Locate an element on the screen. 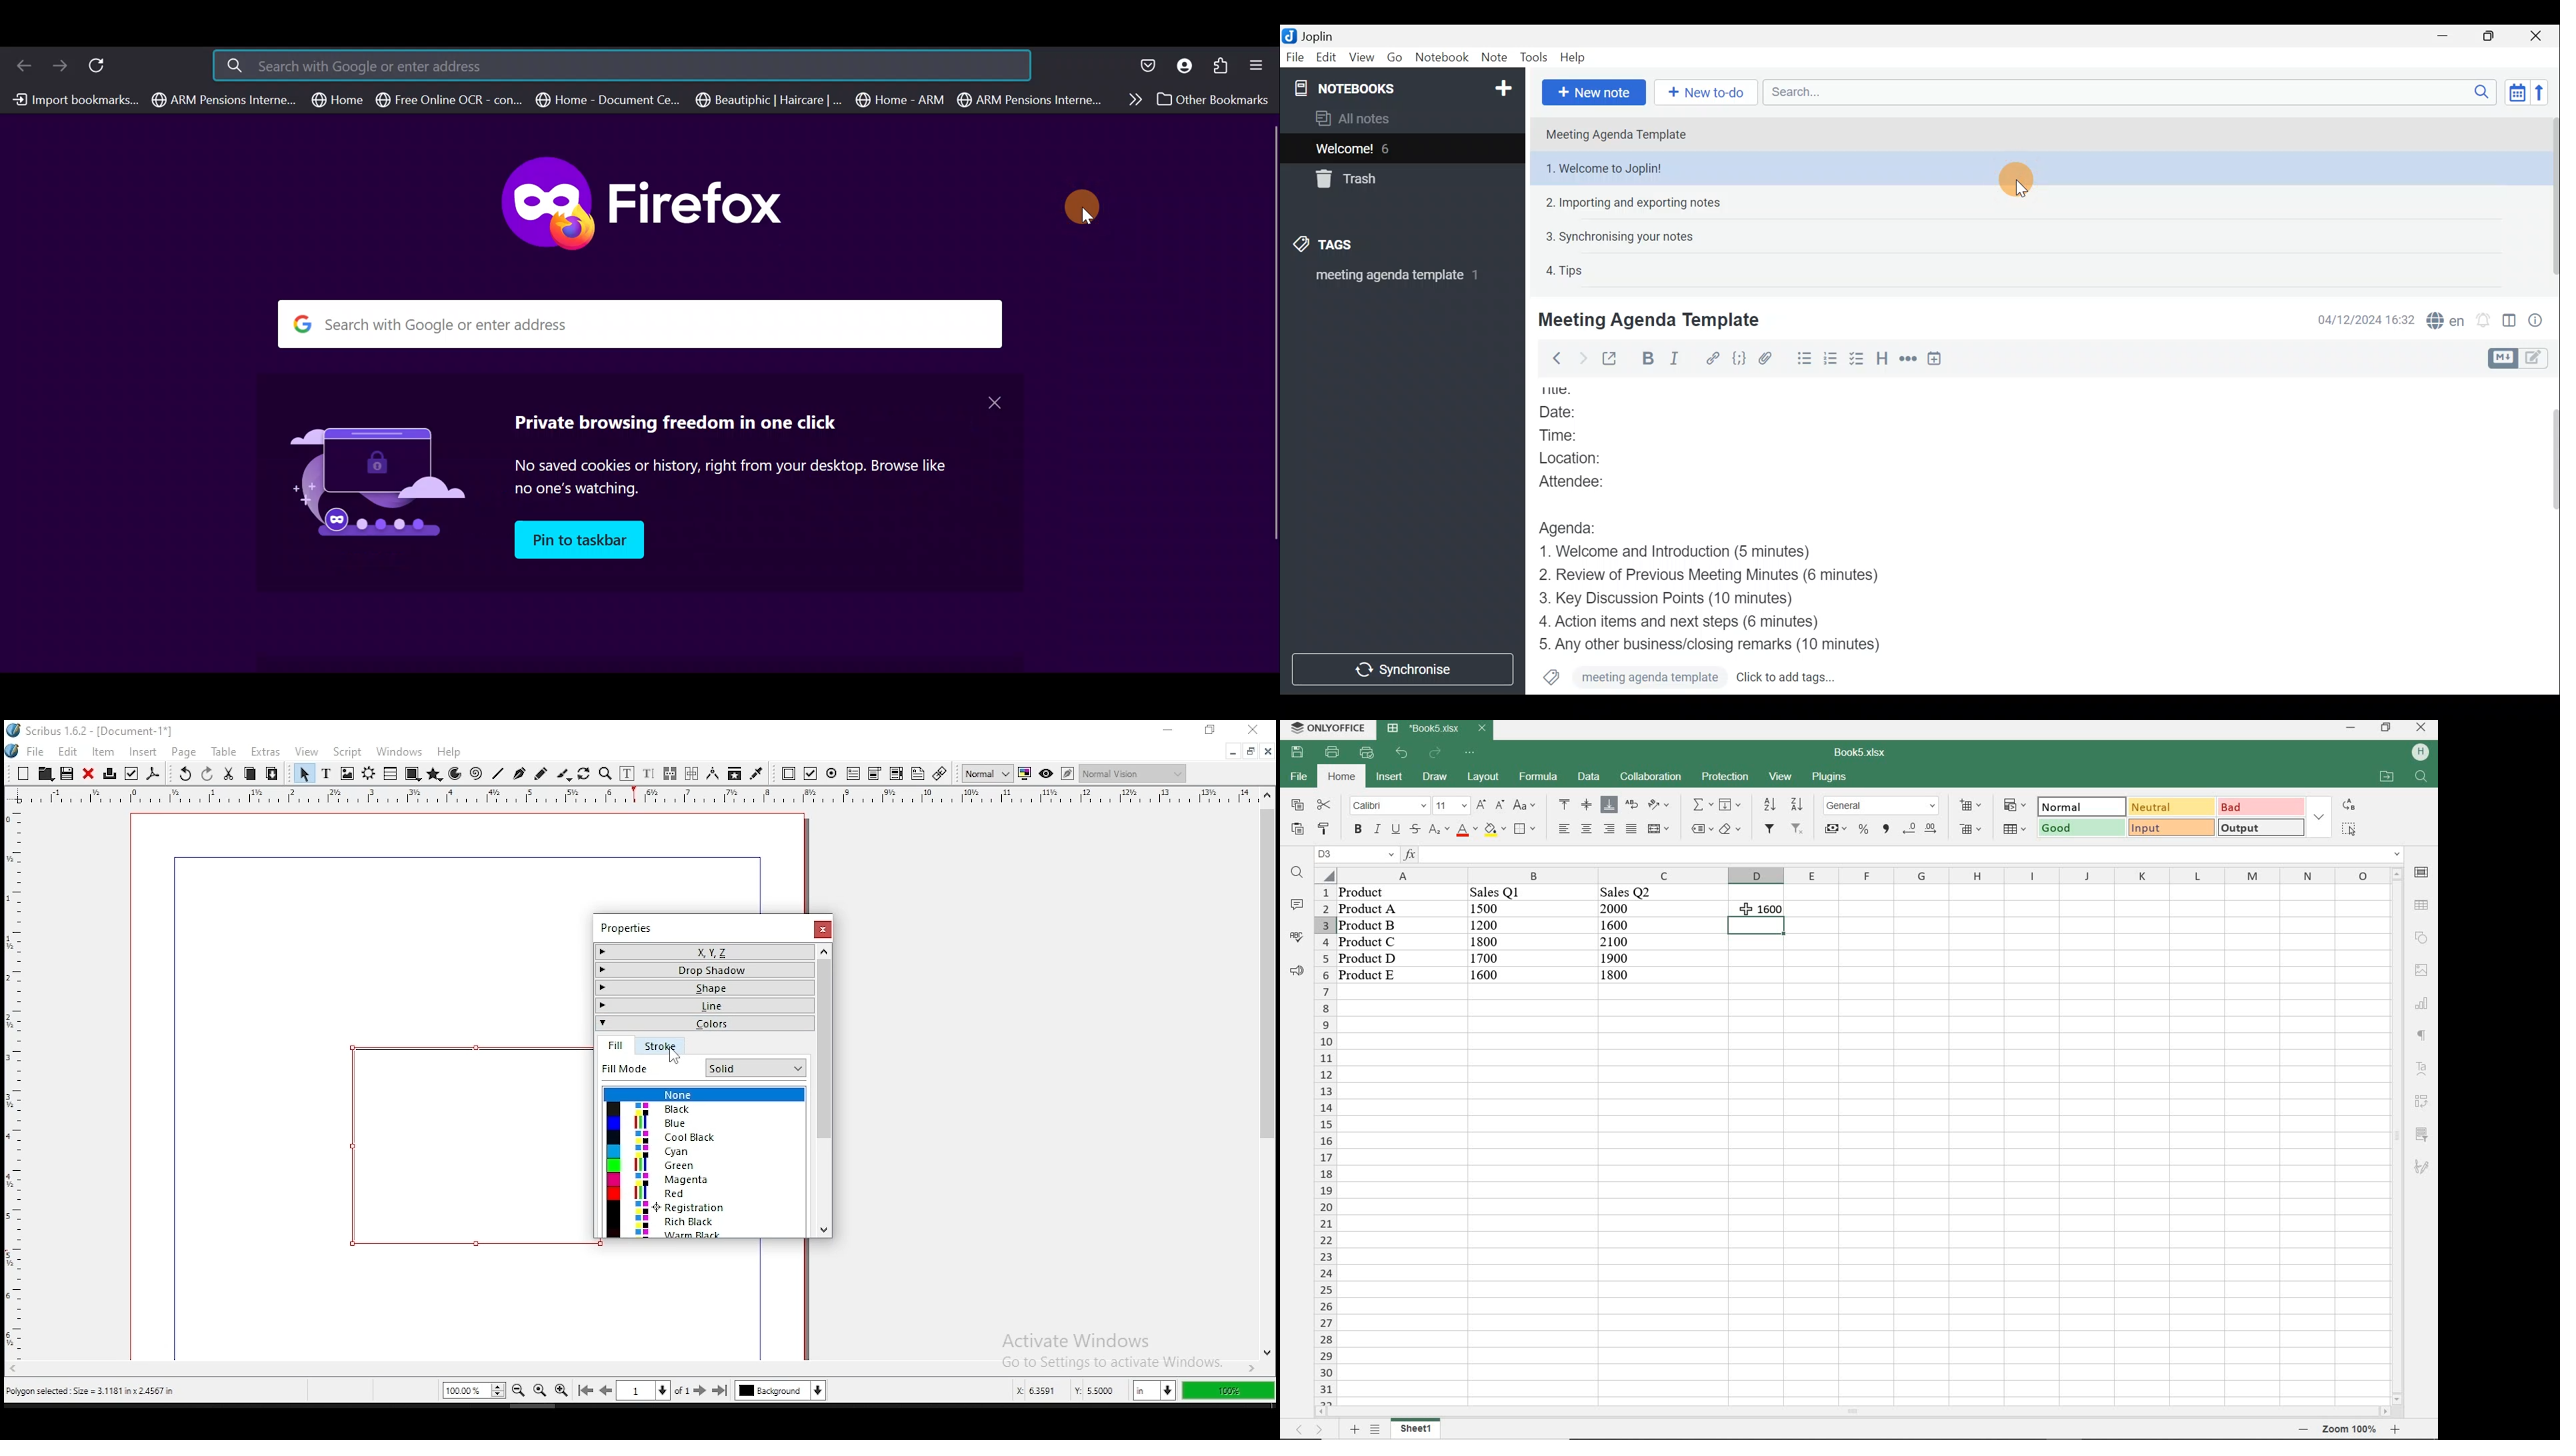 The width and height of the screenshot is (2576, 1456). arc is located at coordinates (456, 774).